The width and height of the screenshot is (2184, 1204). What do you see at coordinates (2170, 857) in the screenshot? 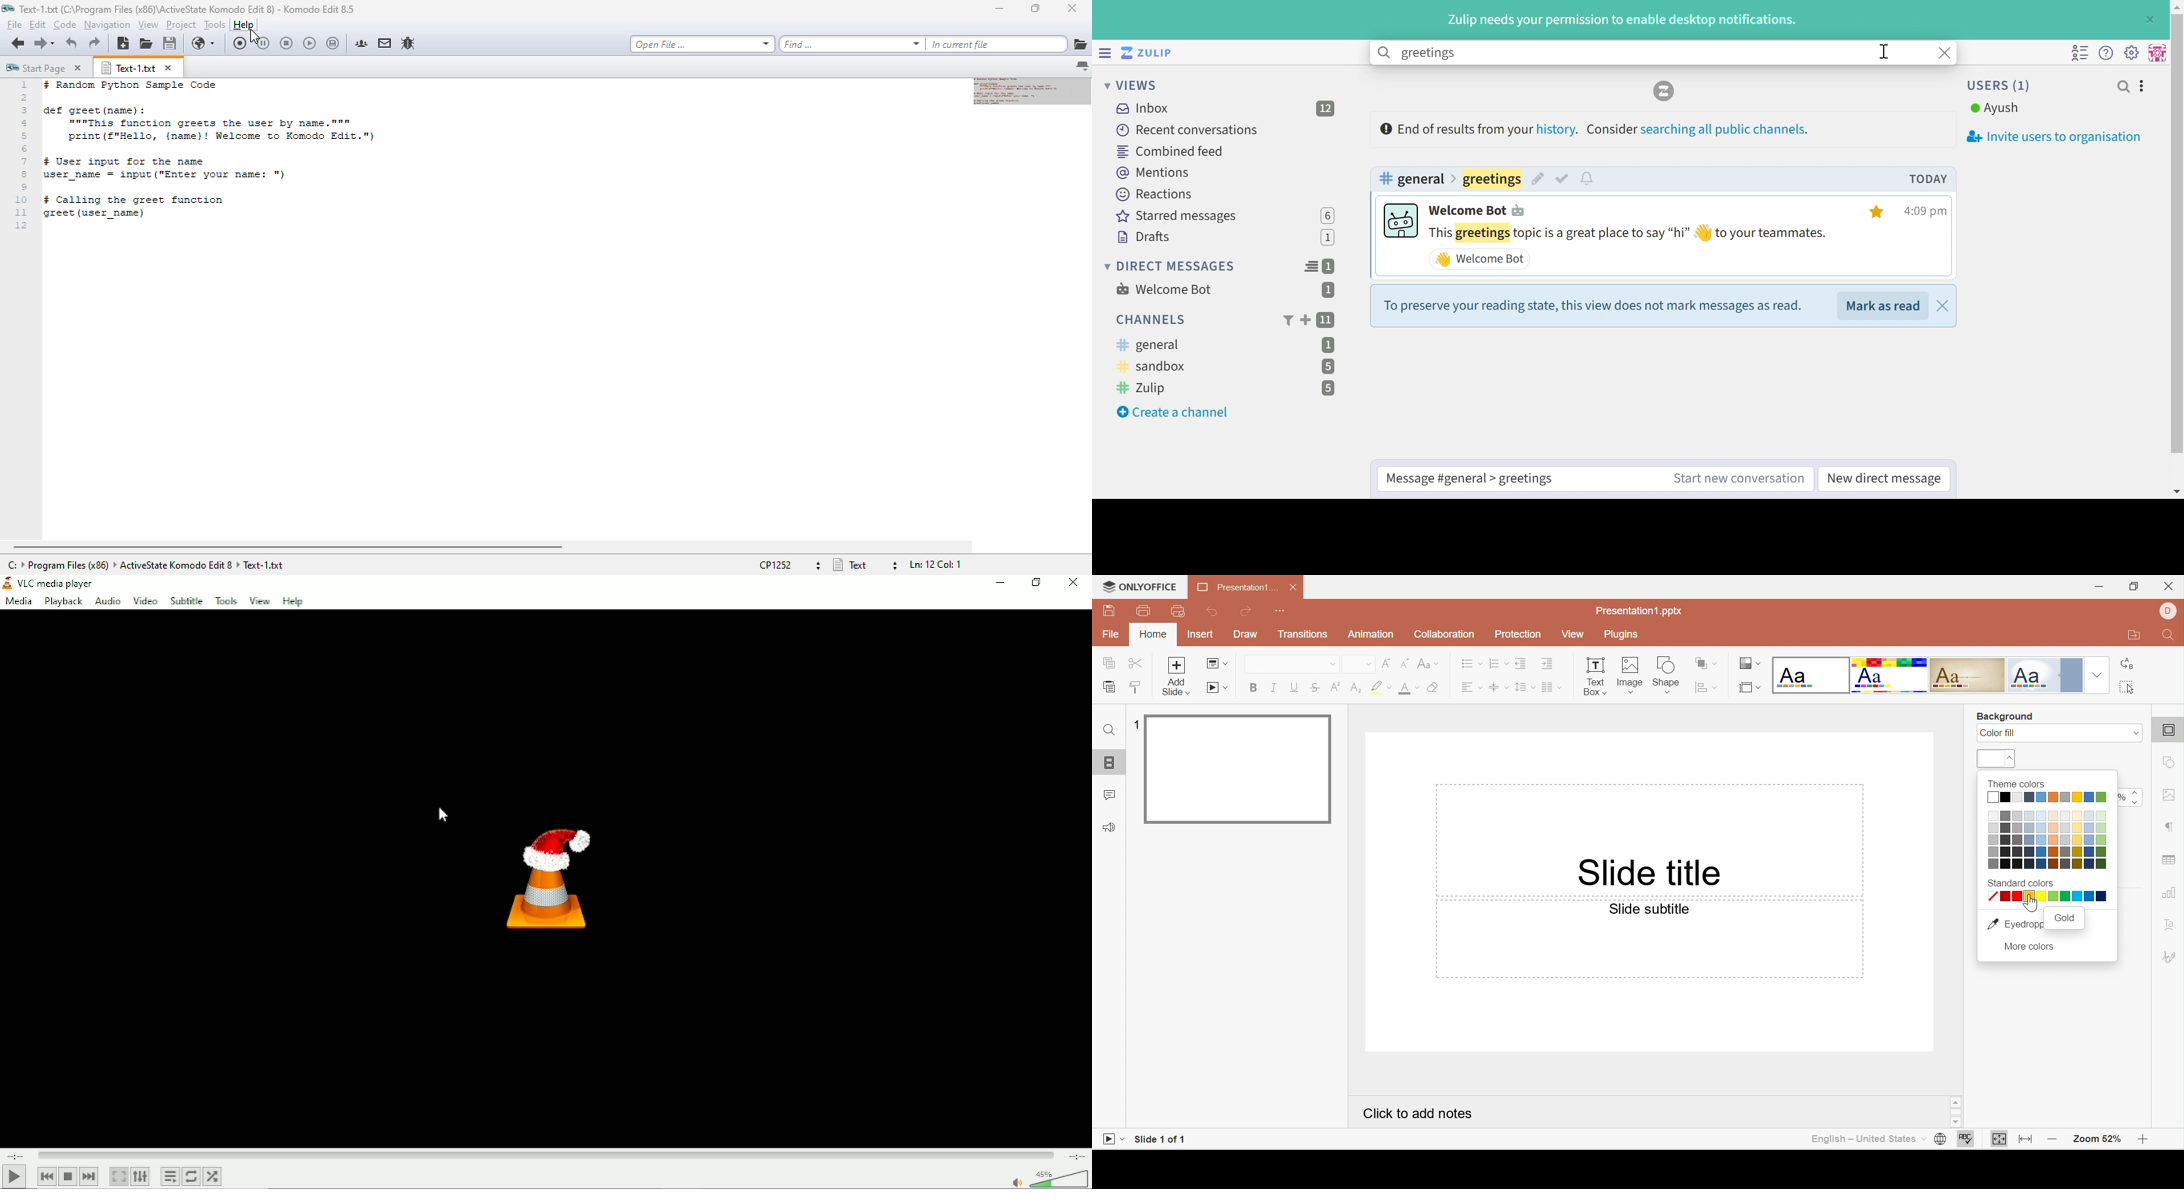
I see `table settings` at bounding box center [2170, 857].